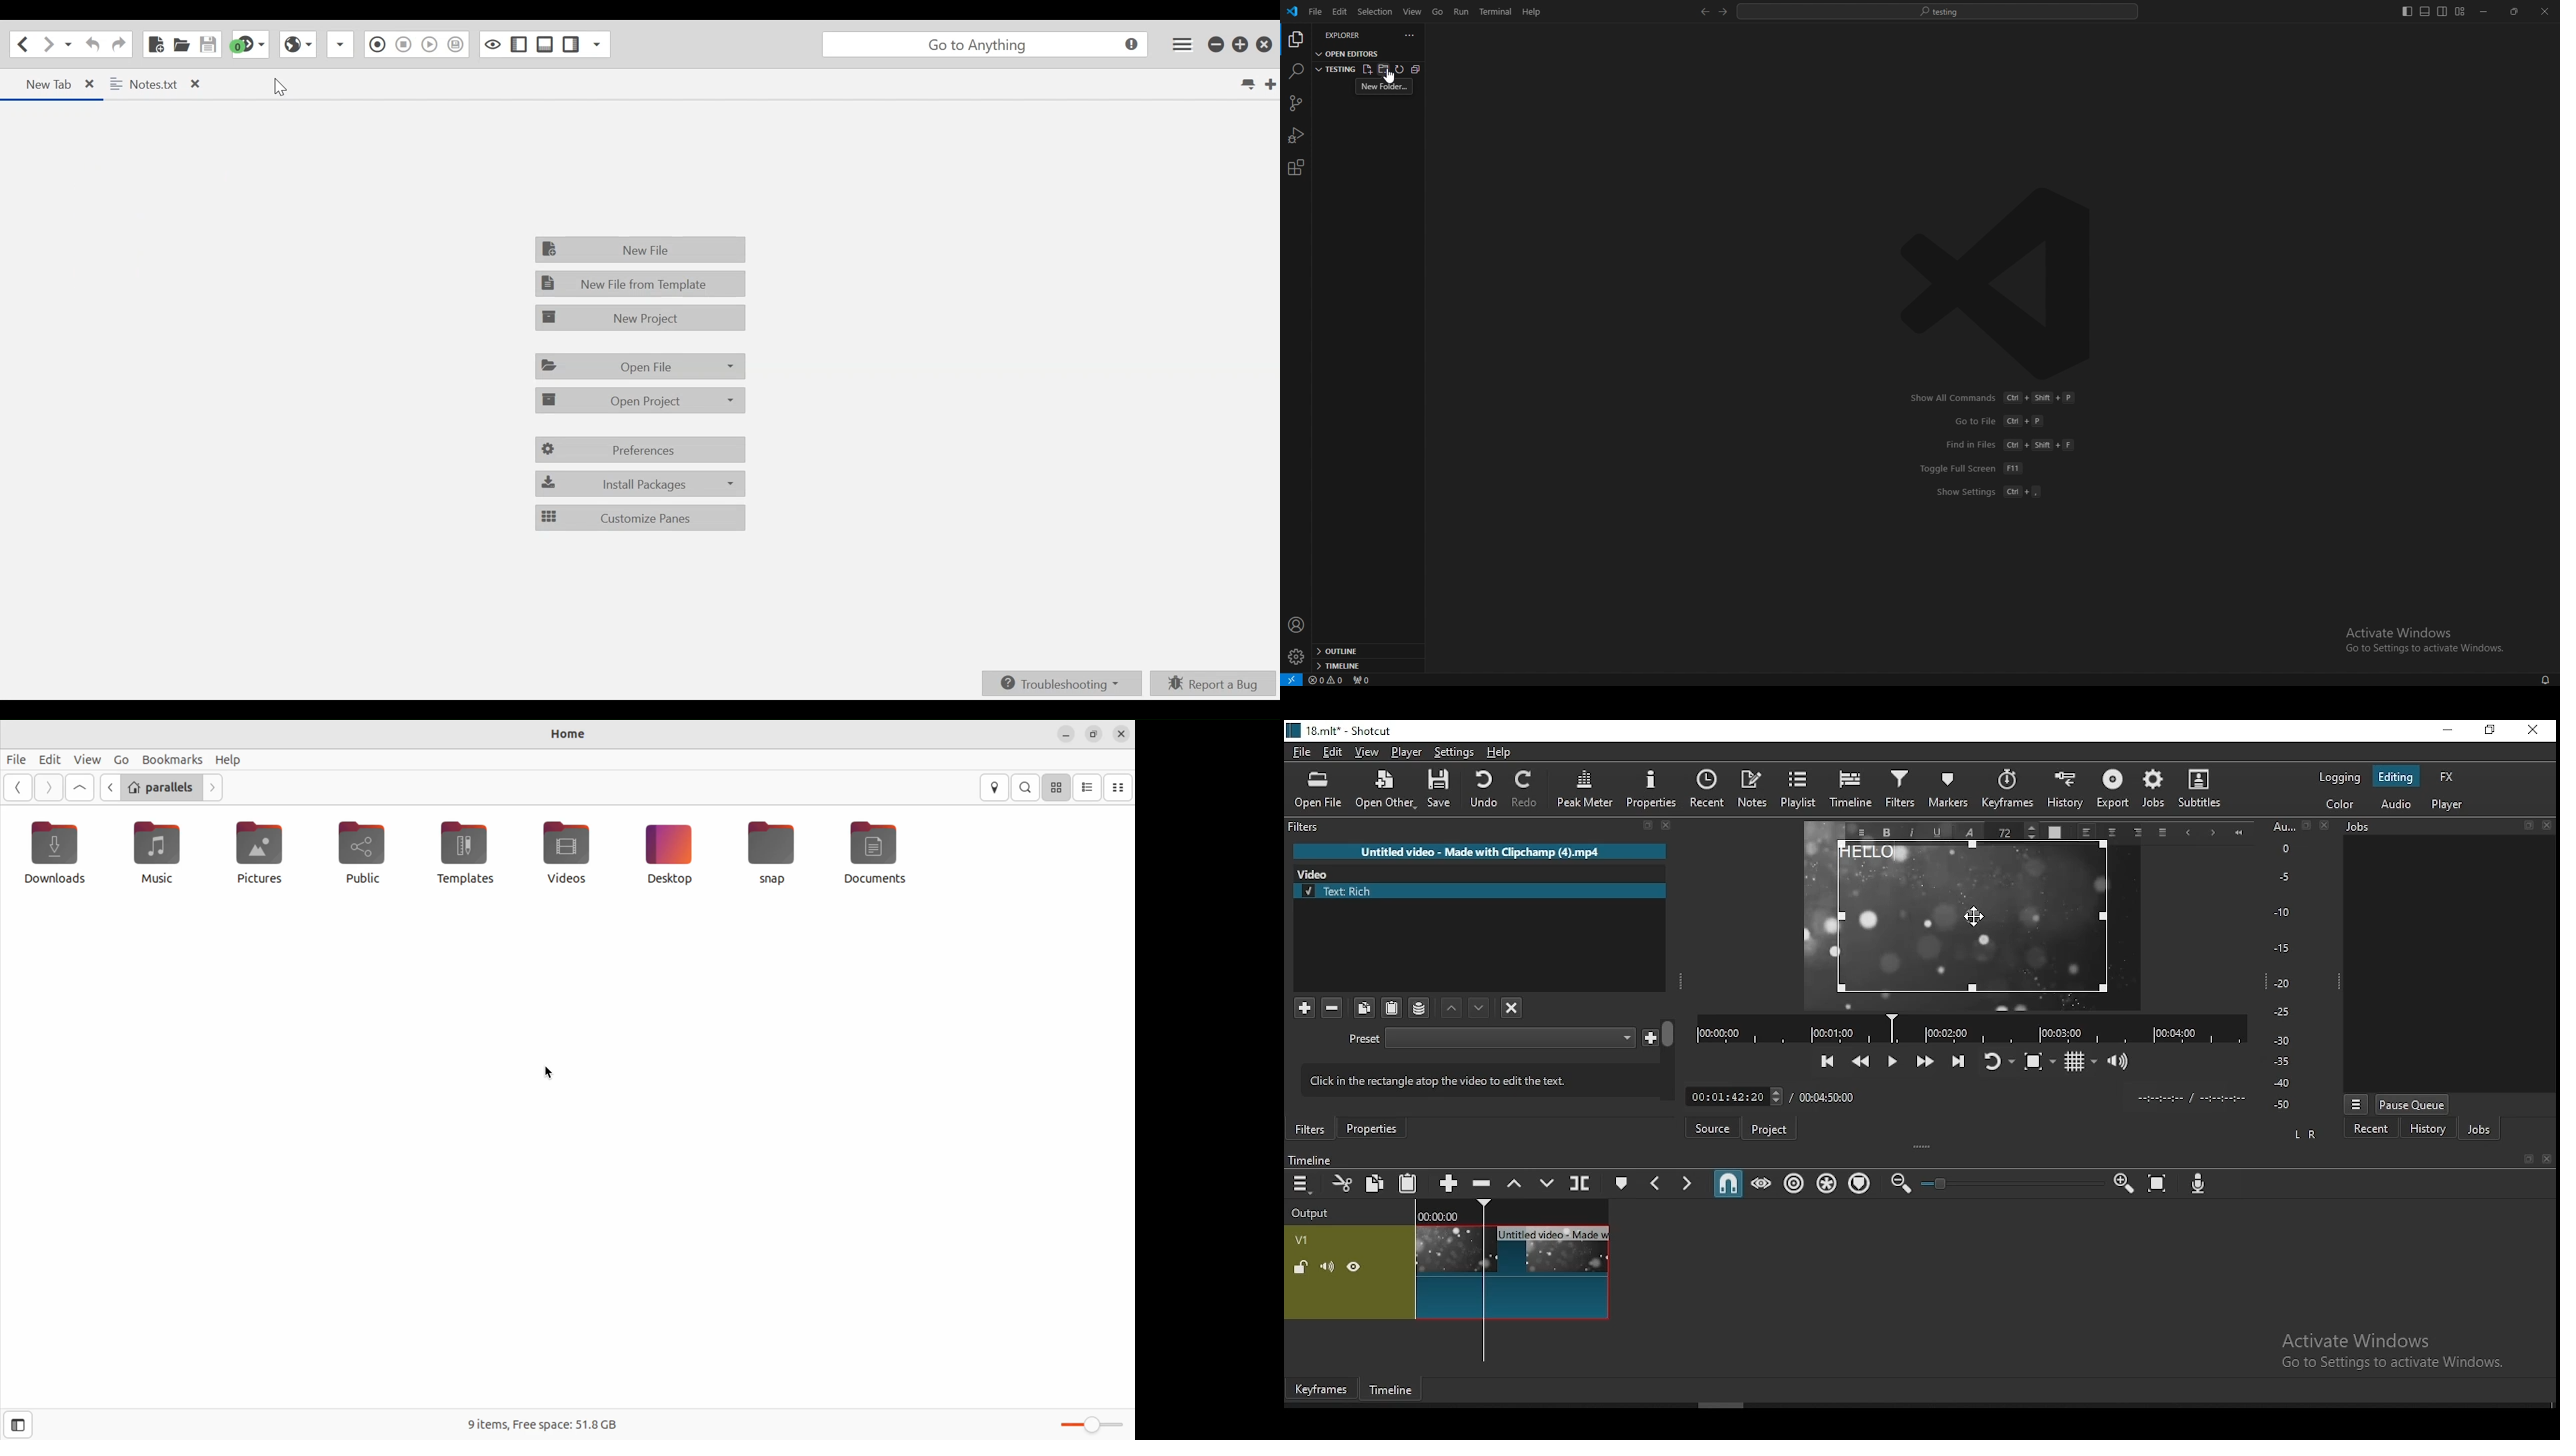  I want to click on subtitles, so click(2205, 792).